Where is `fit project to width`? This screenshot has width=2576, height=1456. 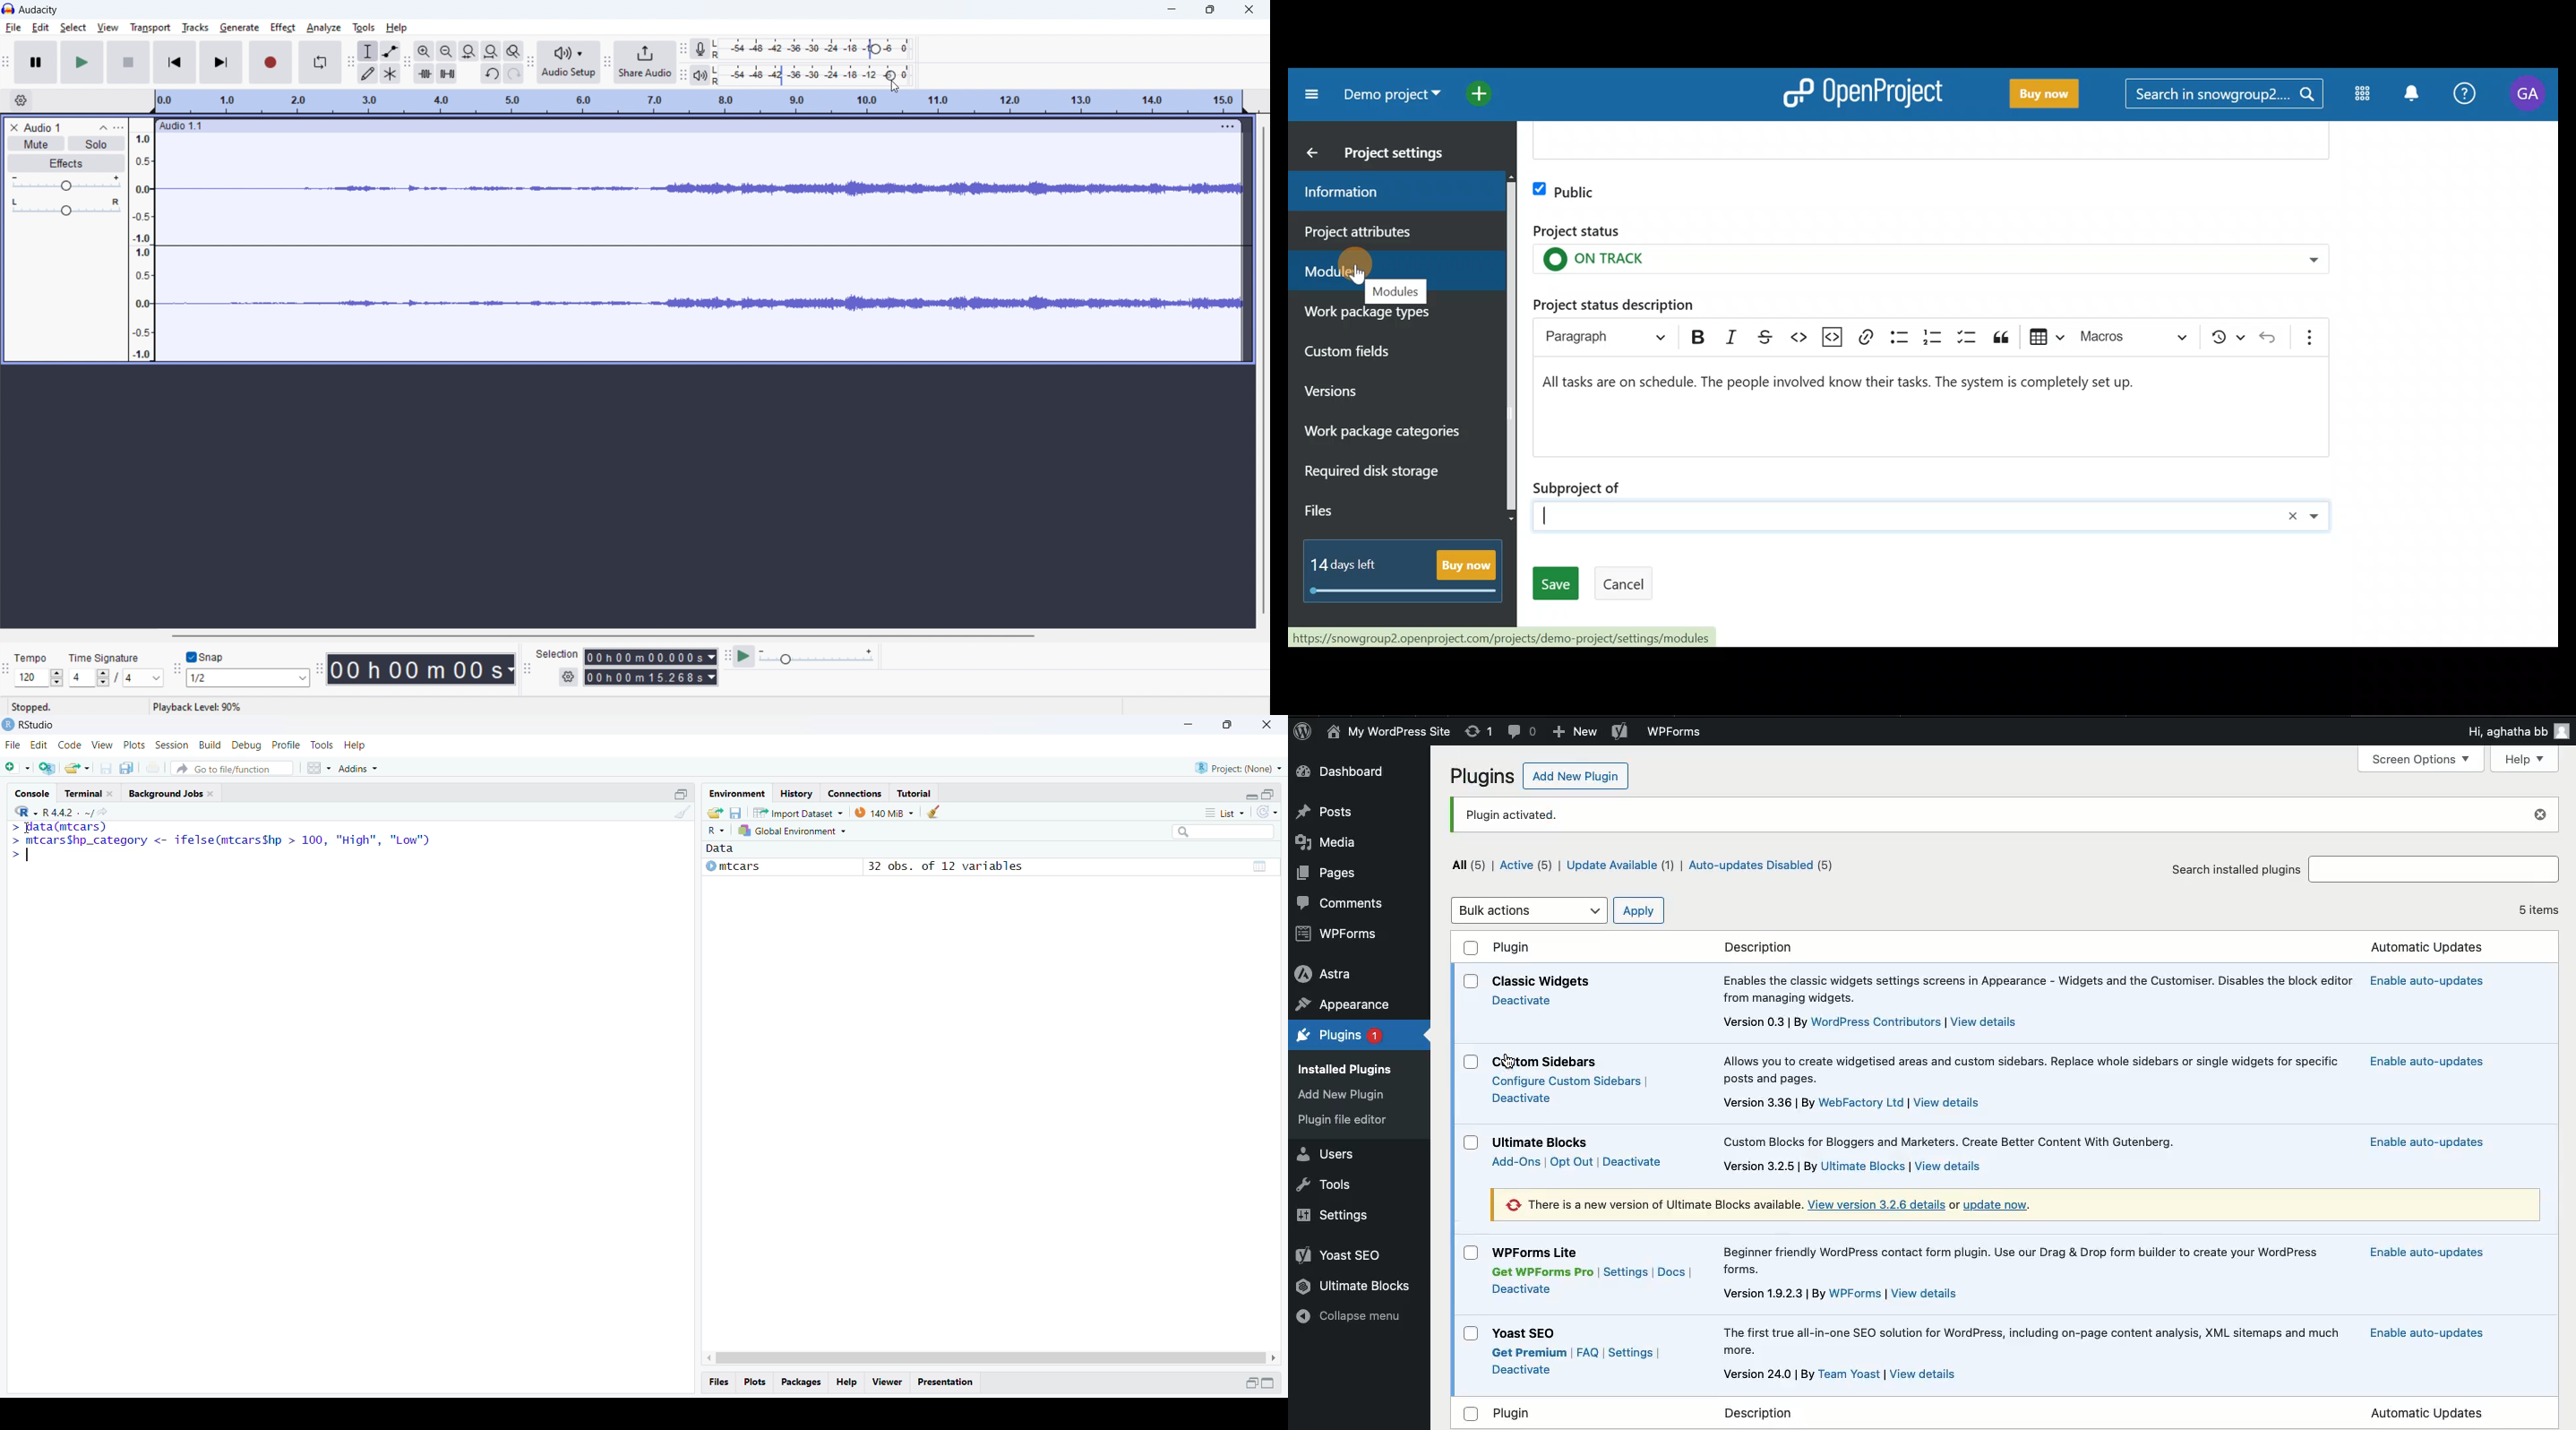 fit project to width is located at coordinates (490, 51).